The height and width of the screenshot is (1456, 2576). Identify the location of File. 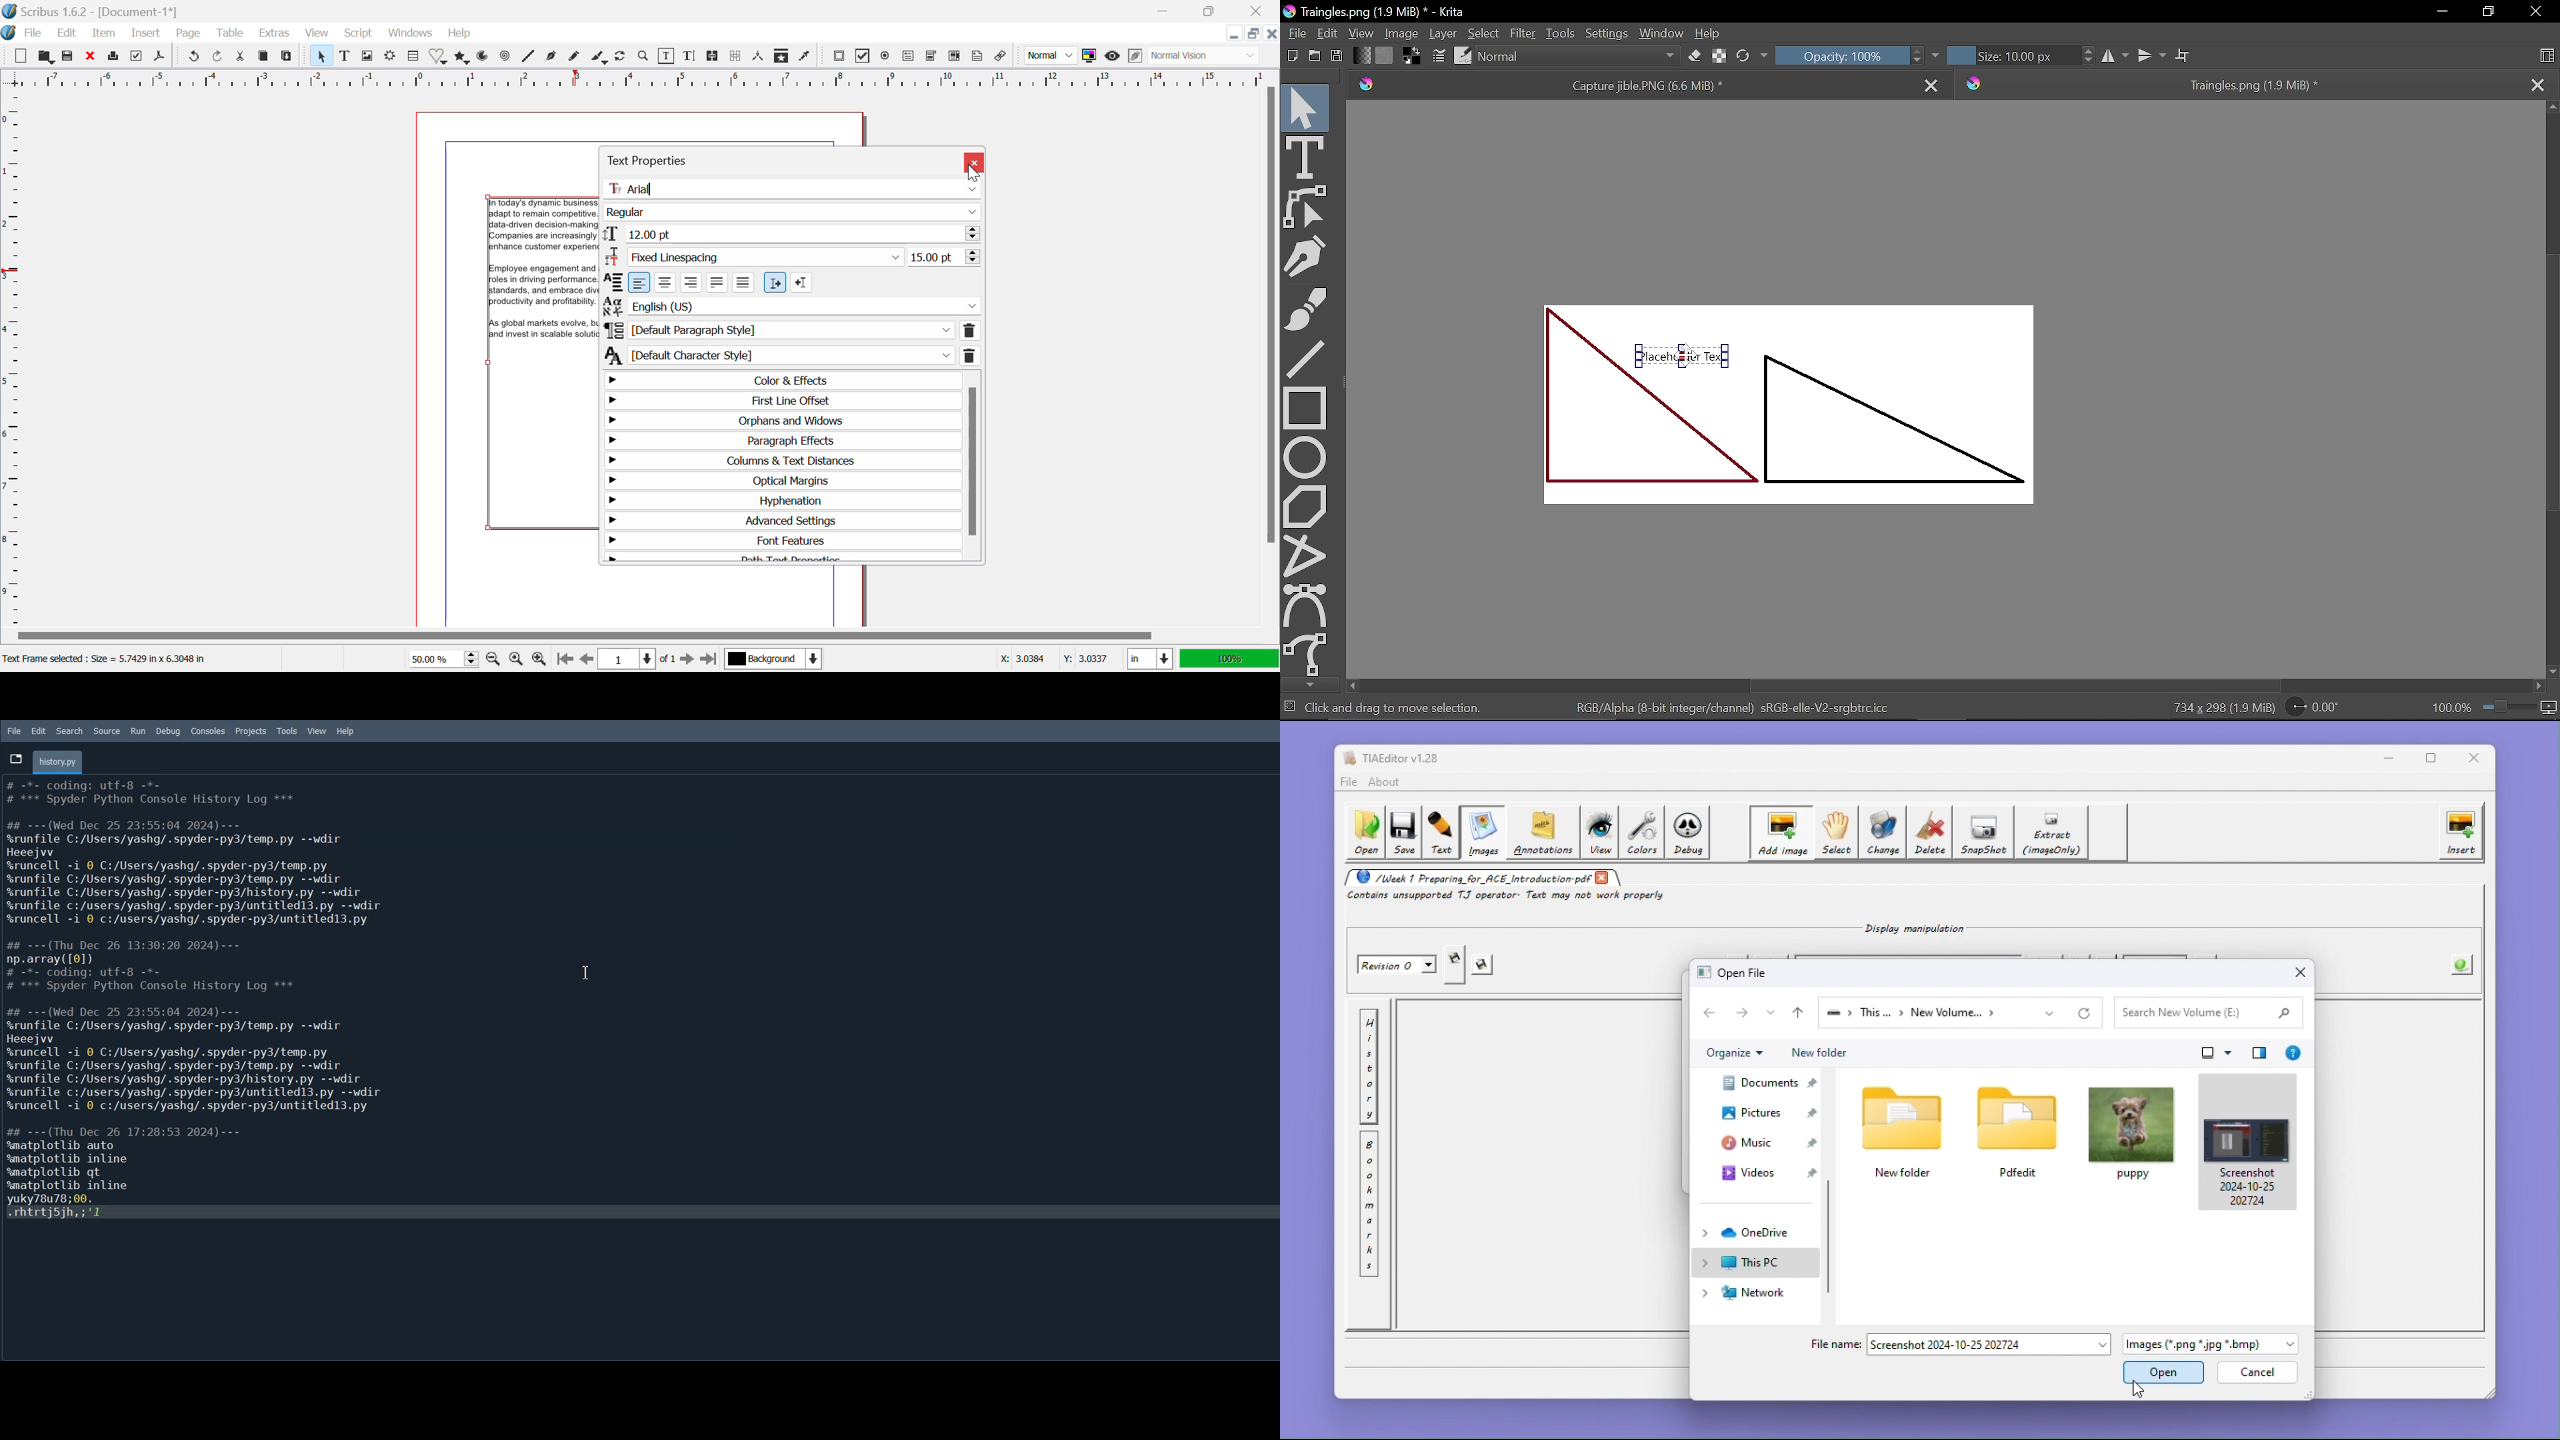
(32, 33).